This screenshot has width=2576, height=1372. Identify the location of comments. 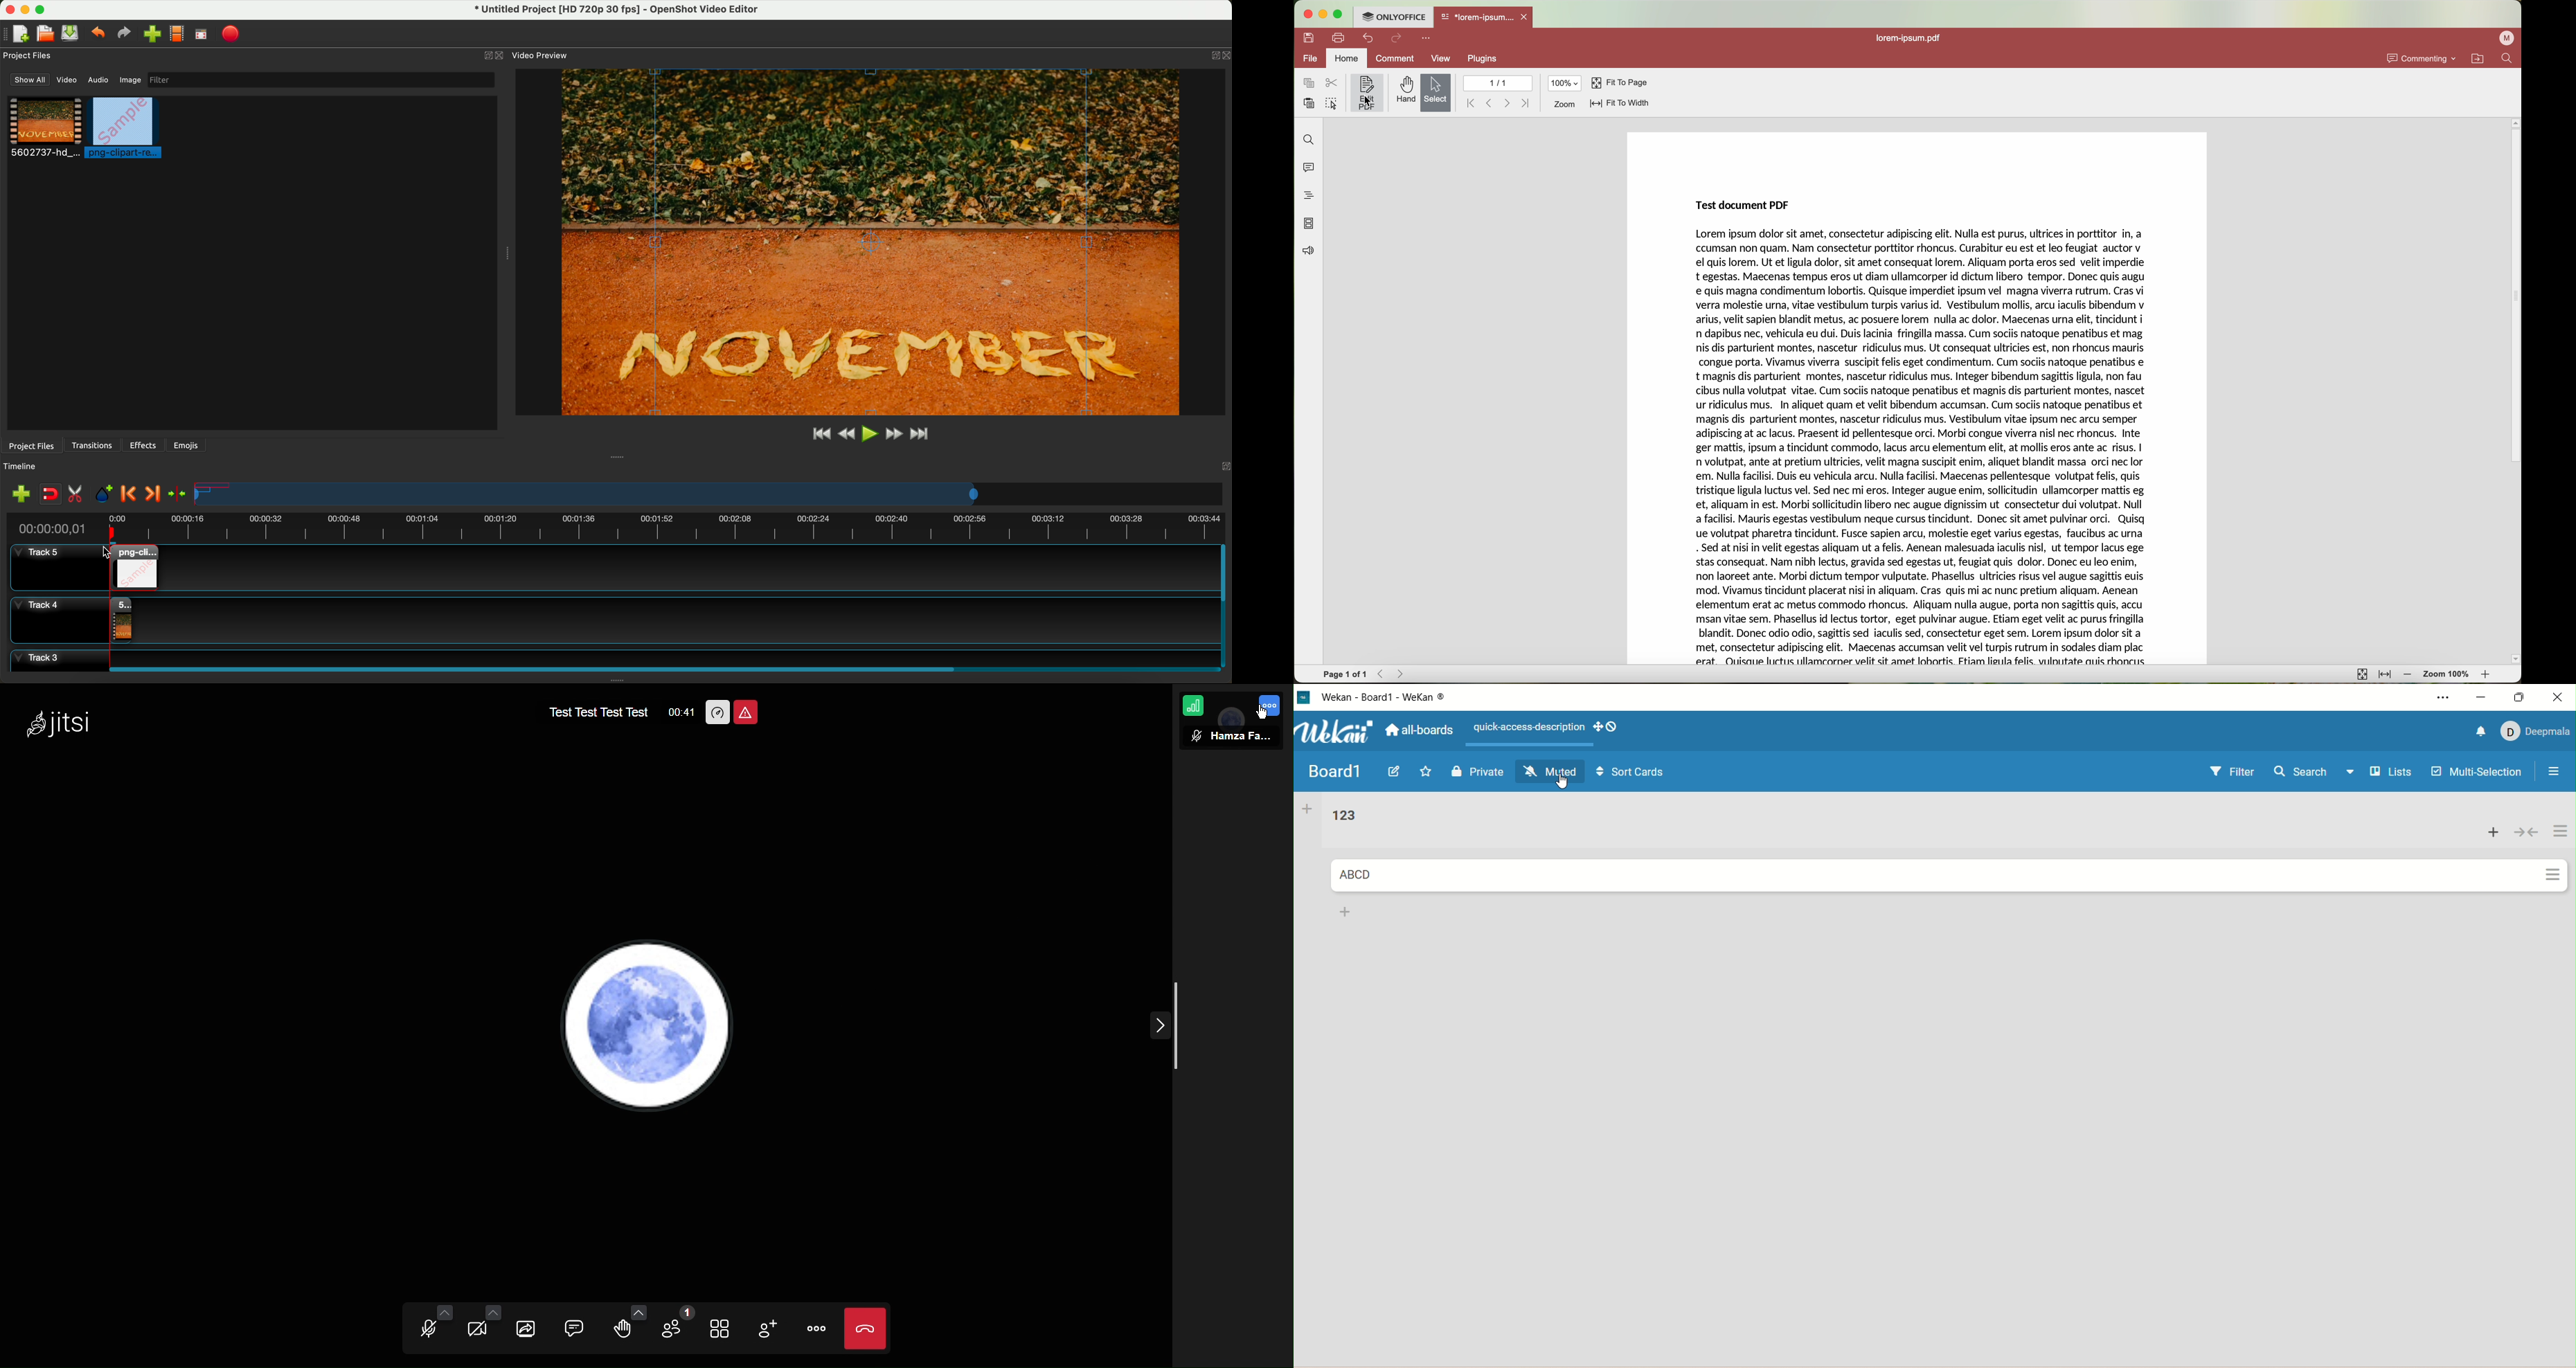
(1311, 168).